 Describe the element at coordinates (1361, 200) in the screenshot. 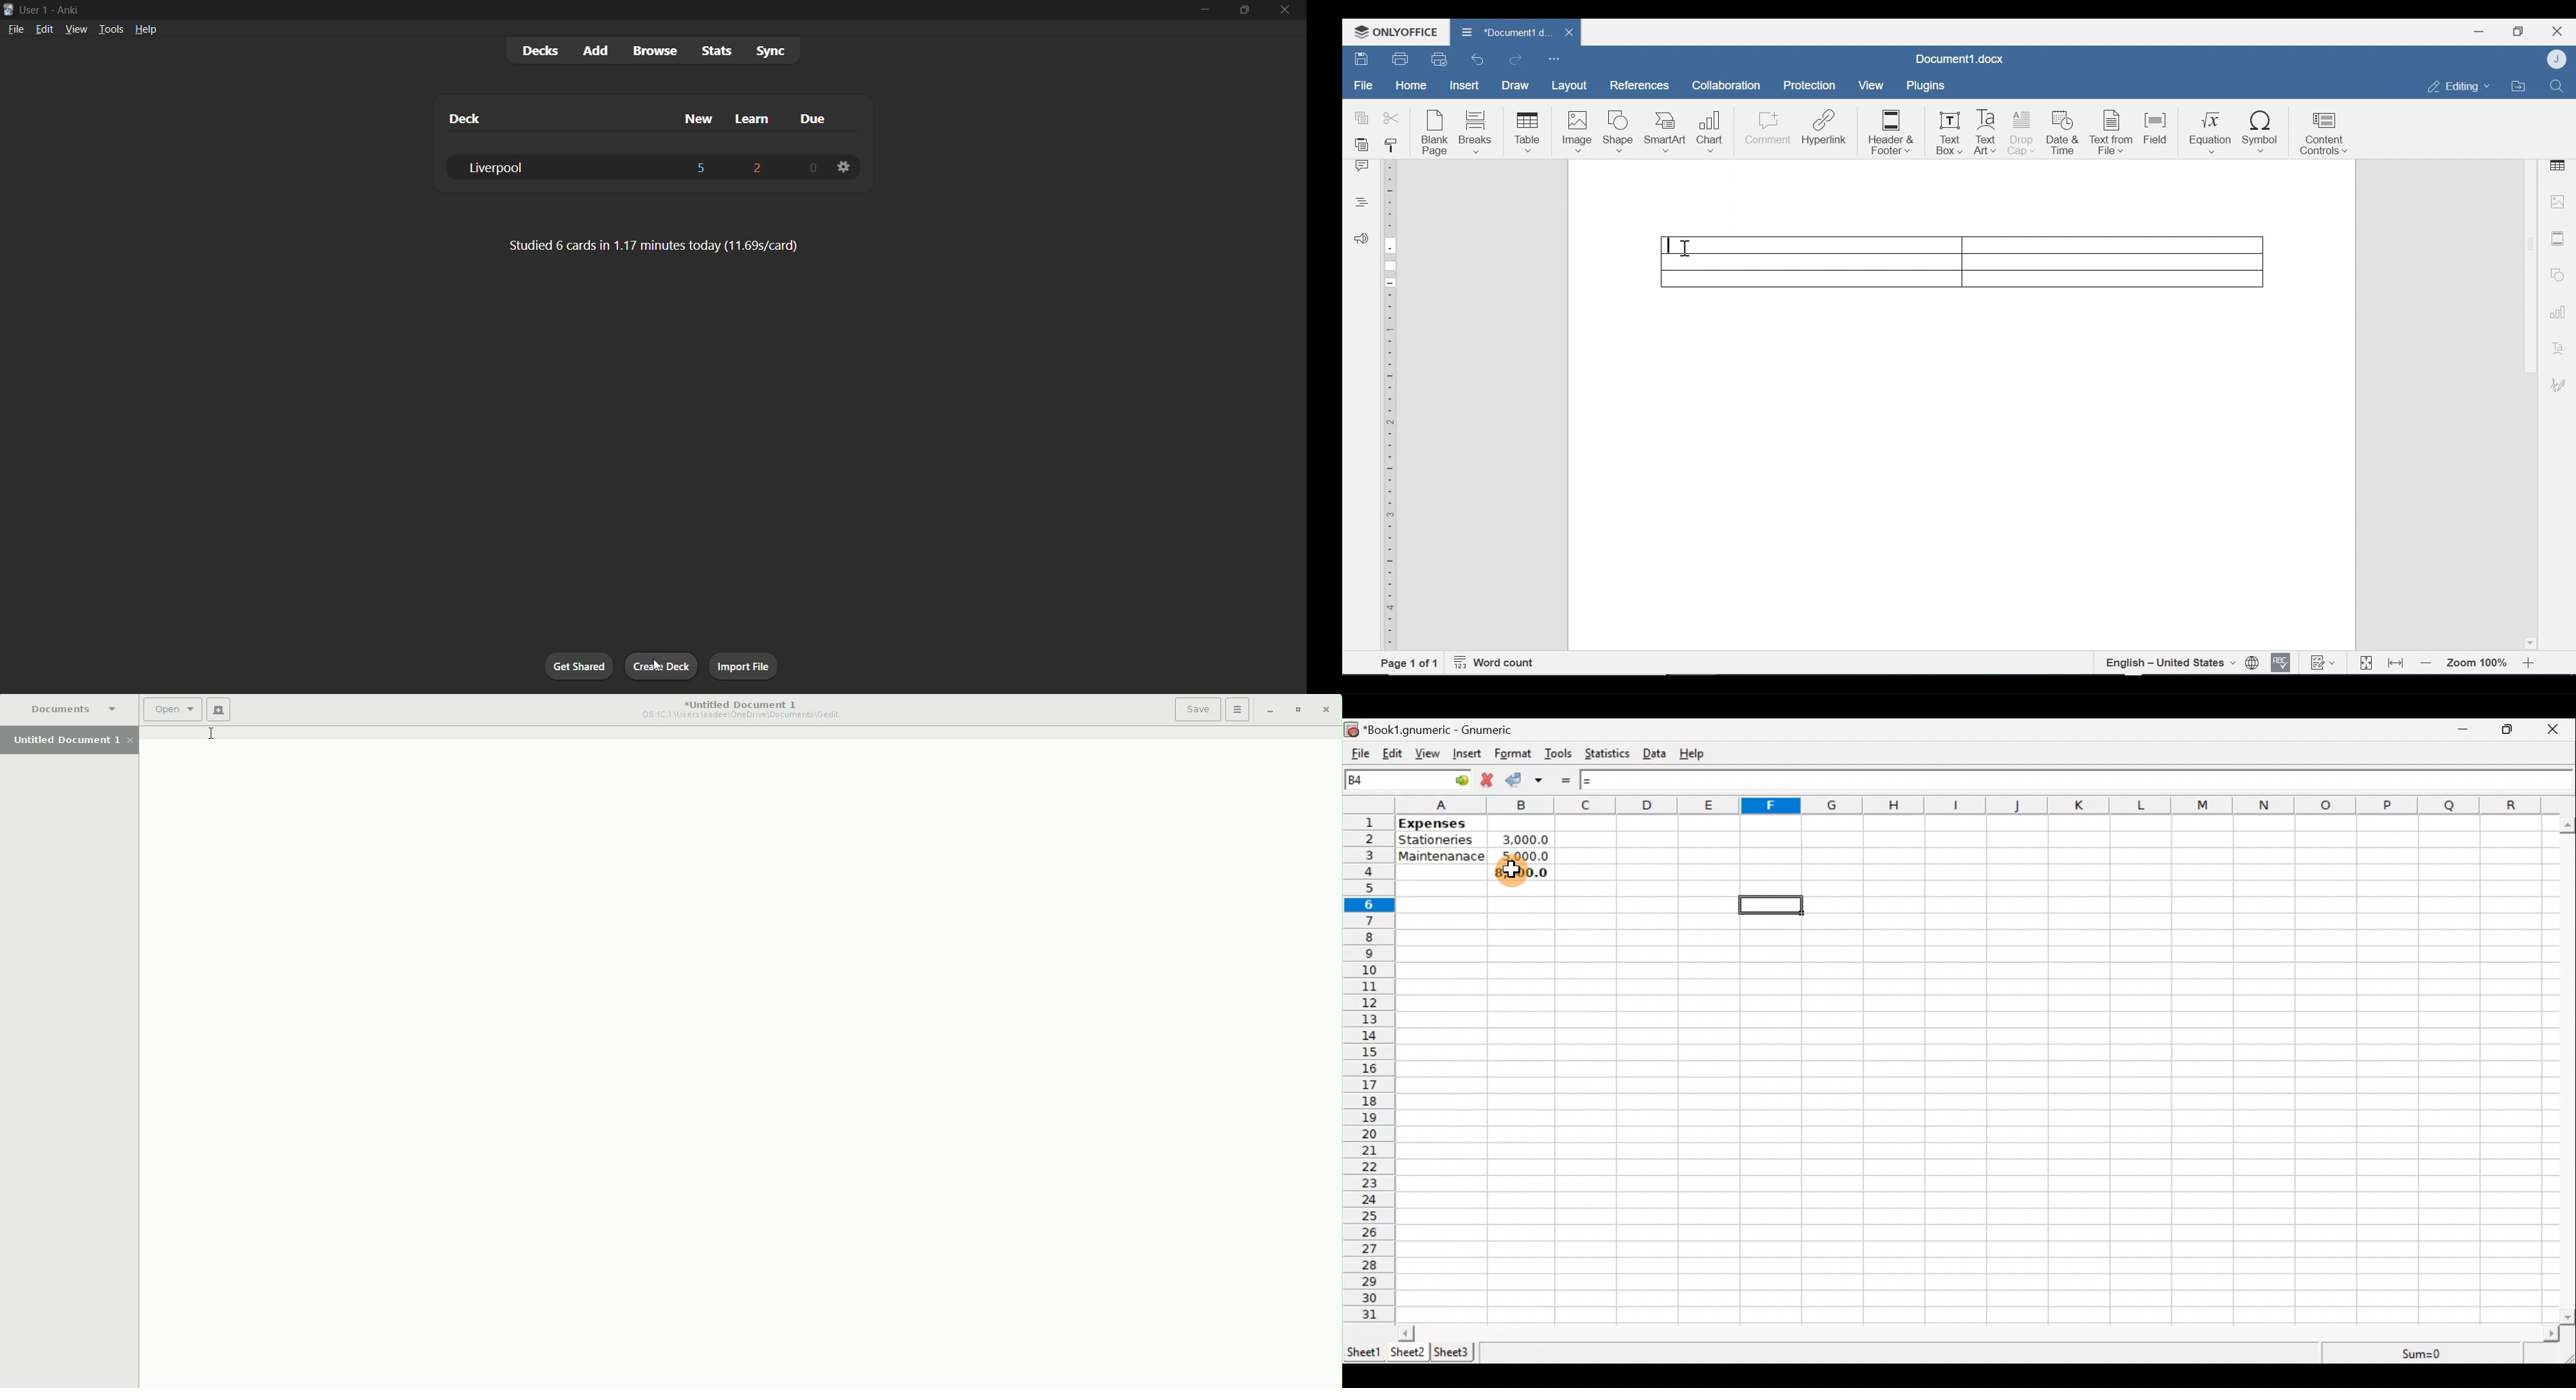

I see `Headings` at that location.